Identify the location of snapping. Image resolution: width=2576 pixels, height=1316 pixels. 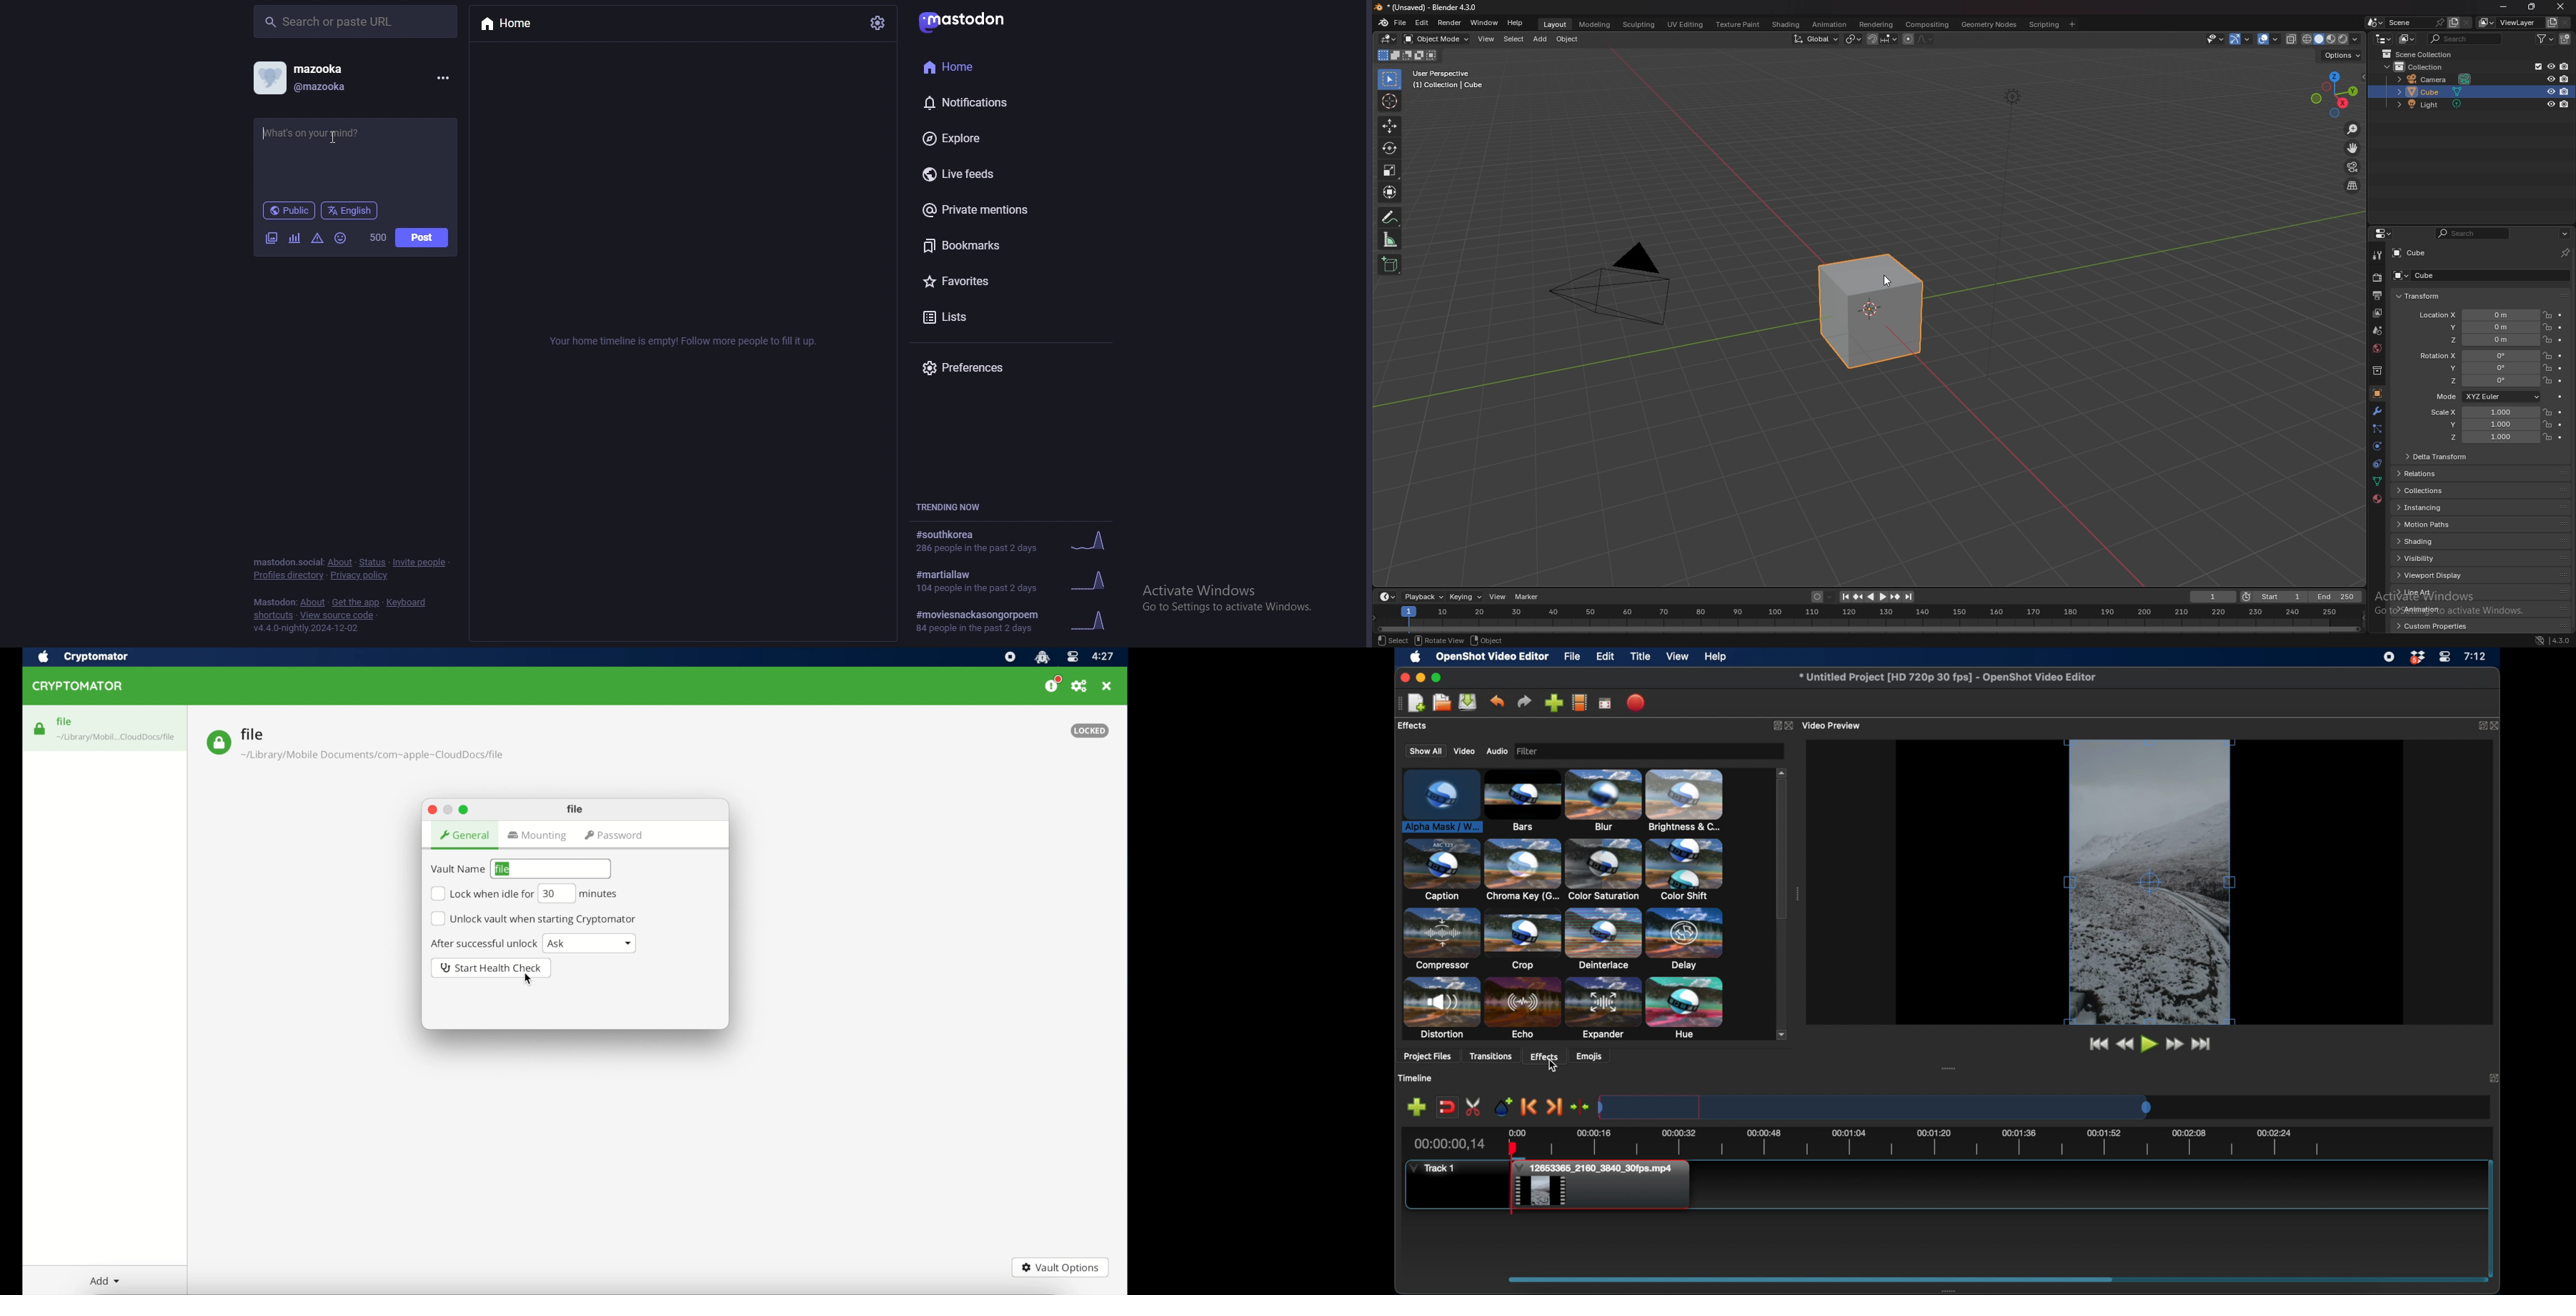
(1882, 40).